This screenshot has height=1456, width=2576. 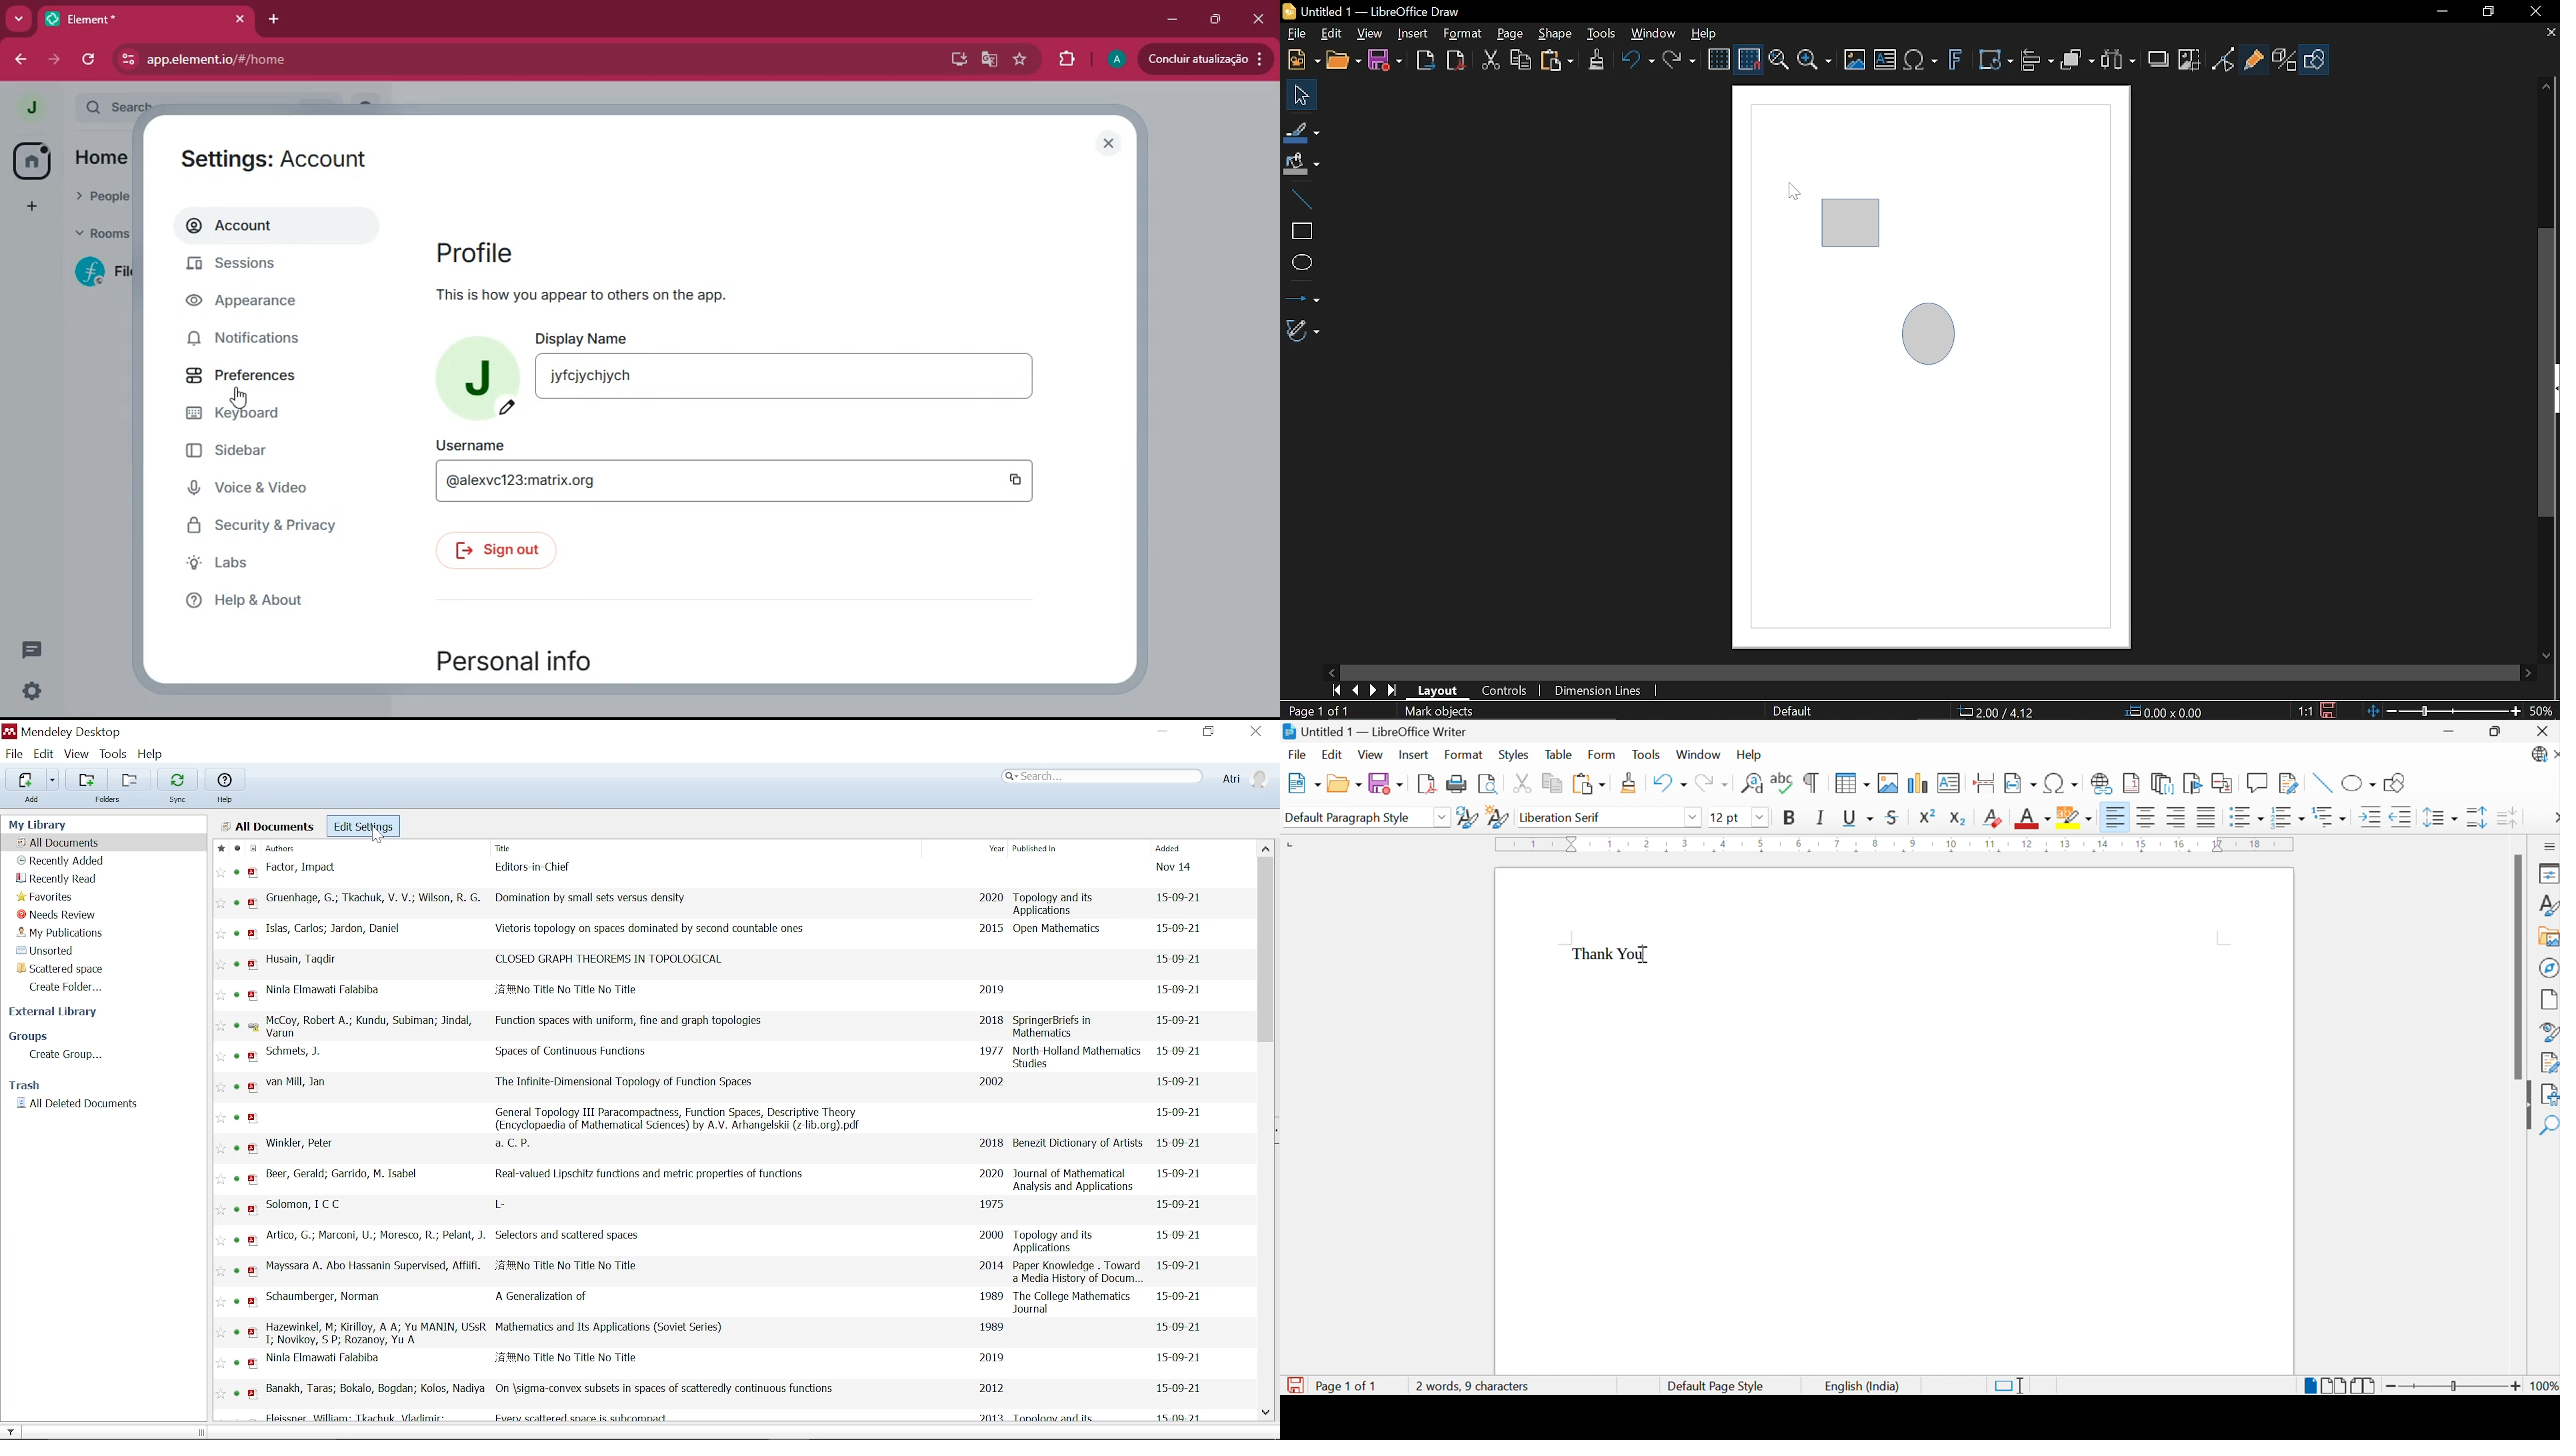 What do you see at coordinates (1726, 816) in the screenshot?
I see `12 pt` at bounding box center [1726, 816].